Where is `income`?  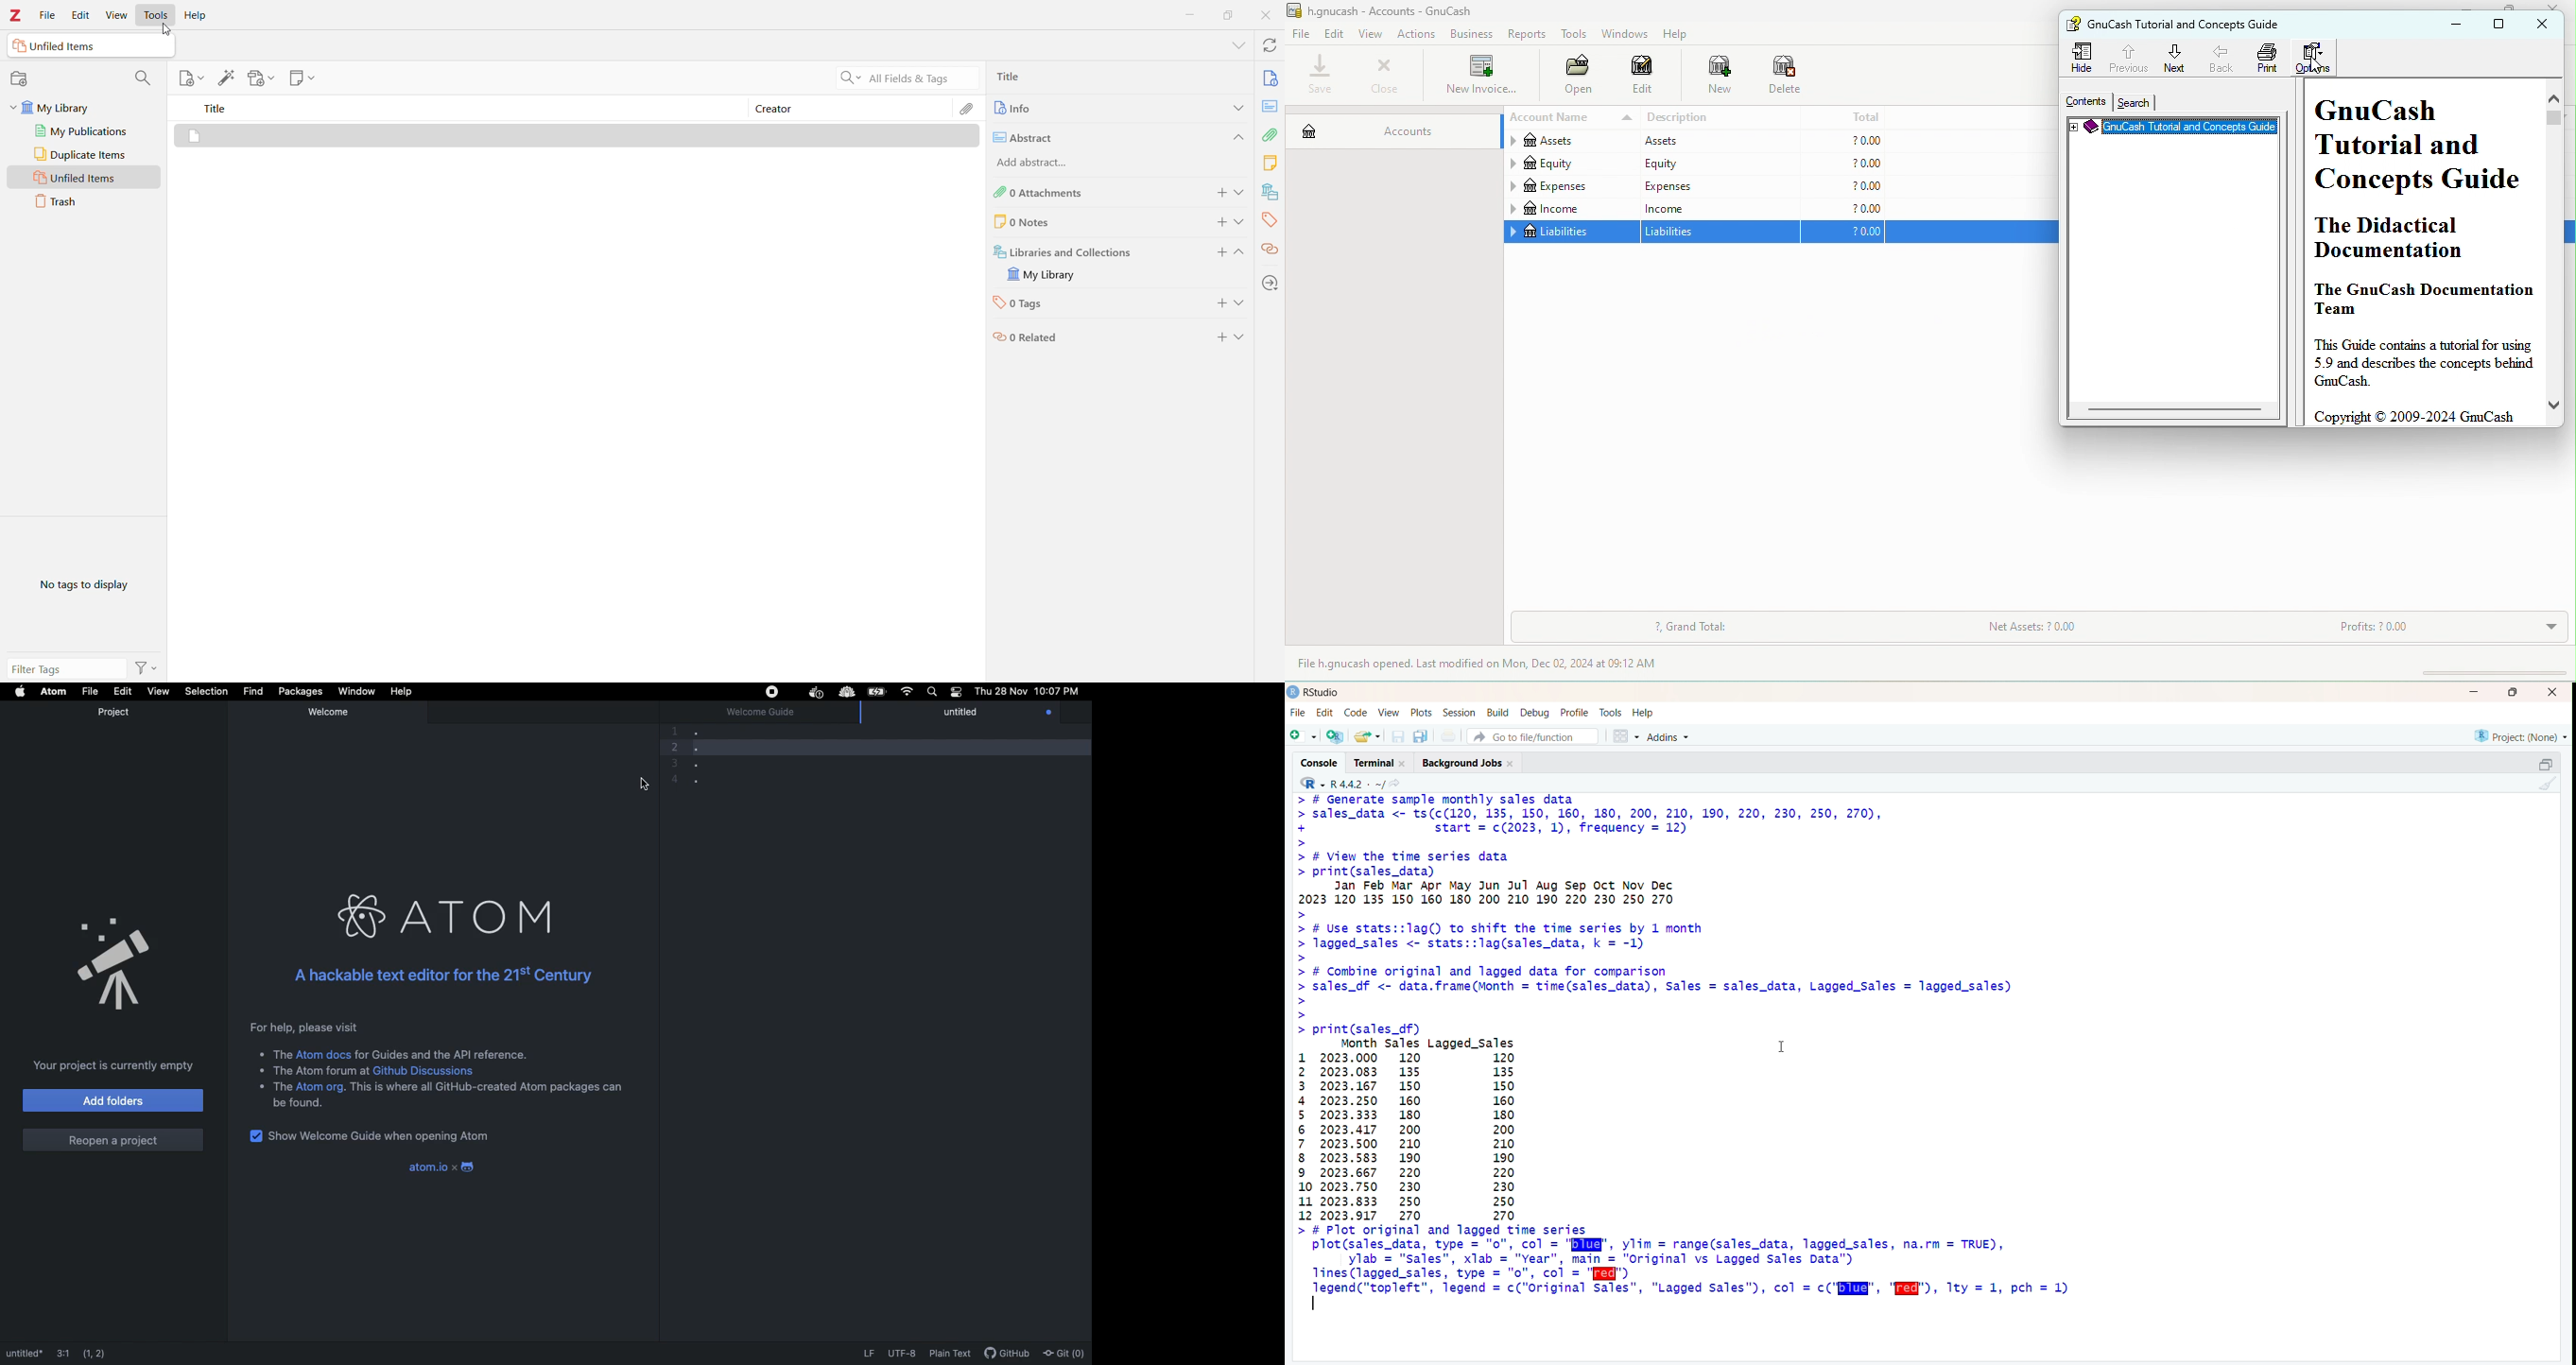 income is located at coordinates (1718, 208).